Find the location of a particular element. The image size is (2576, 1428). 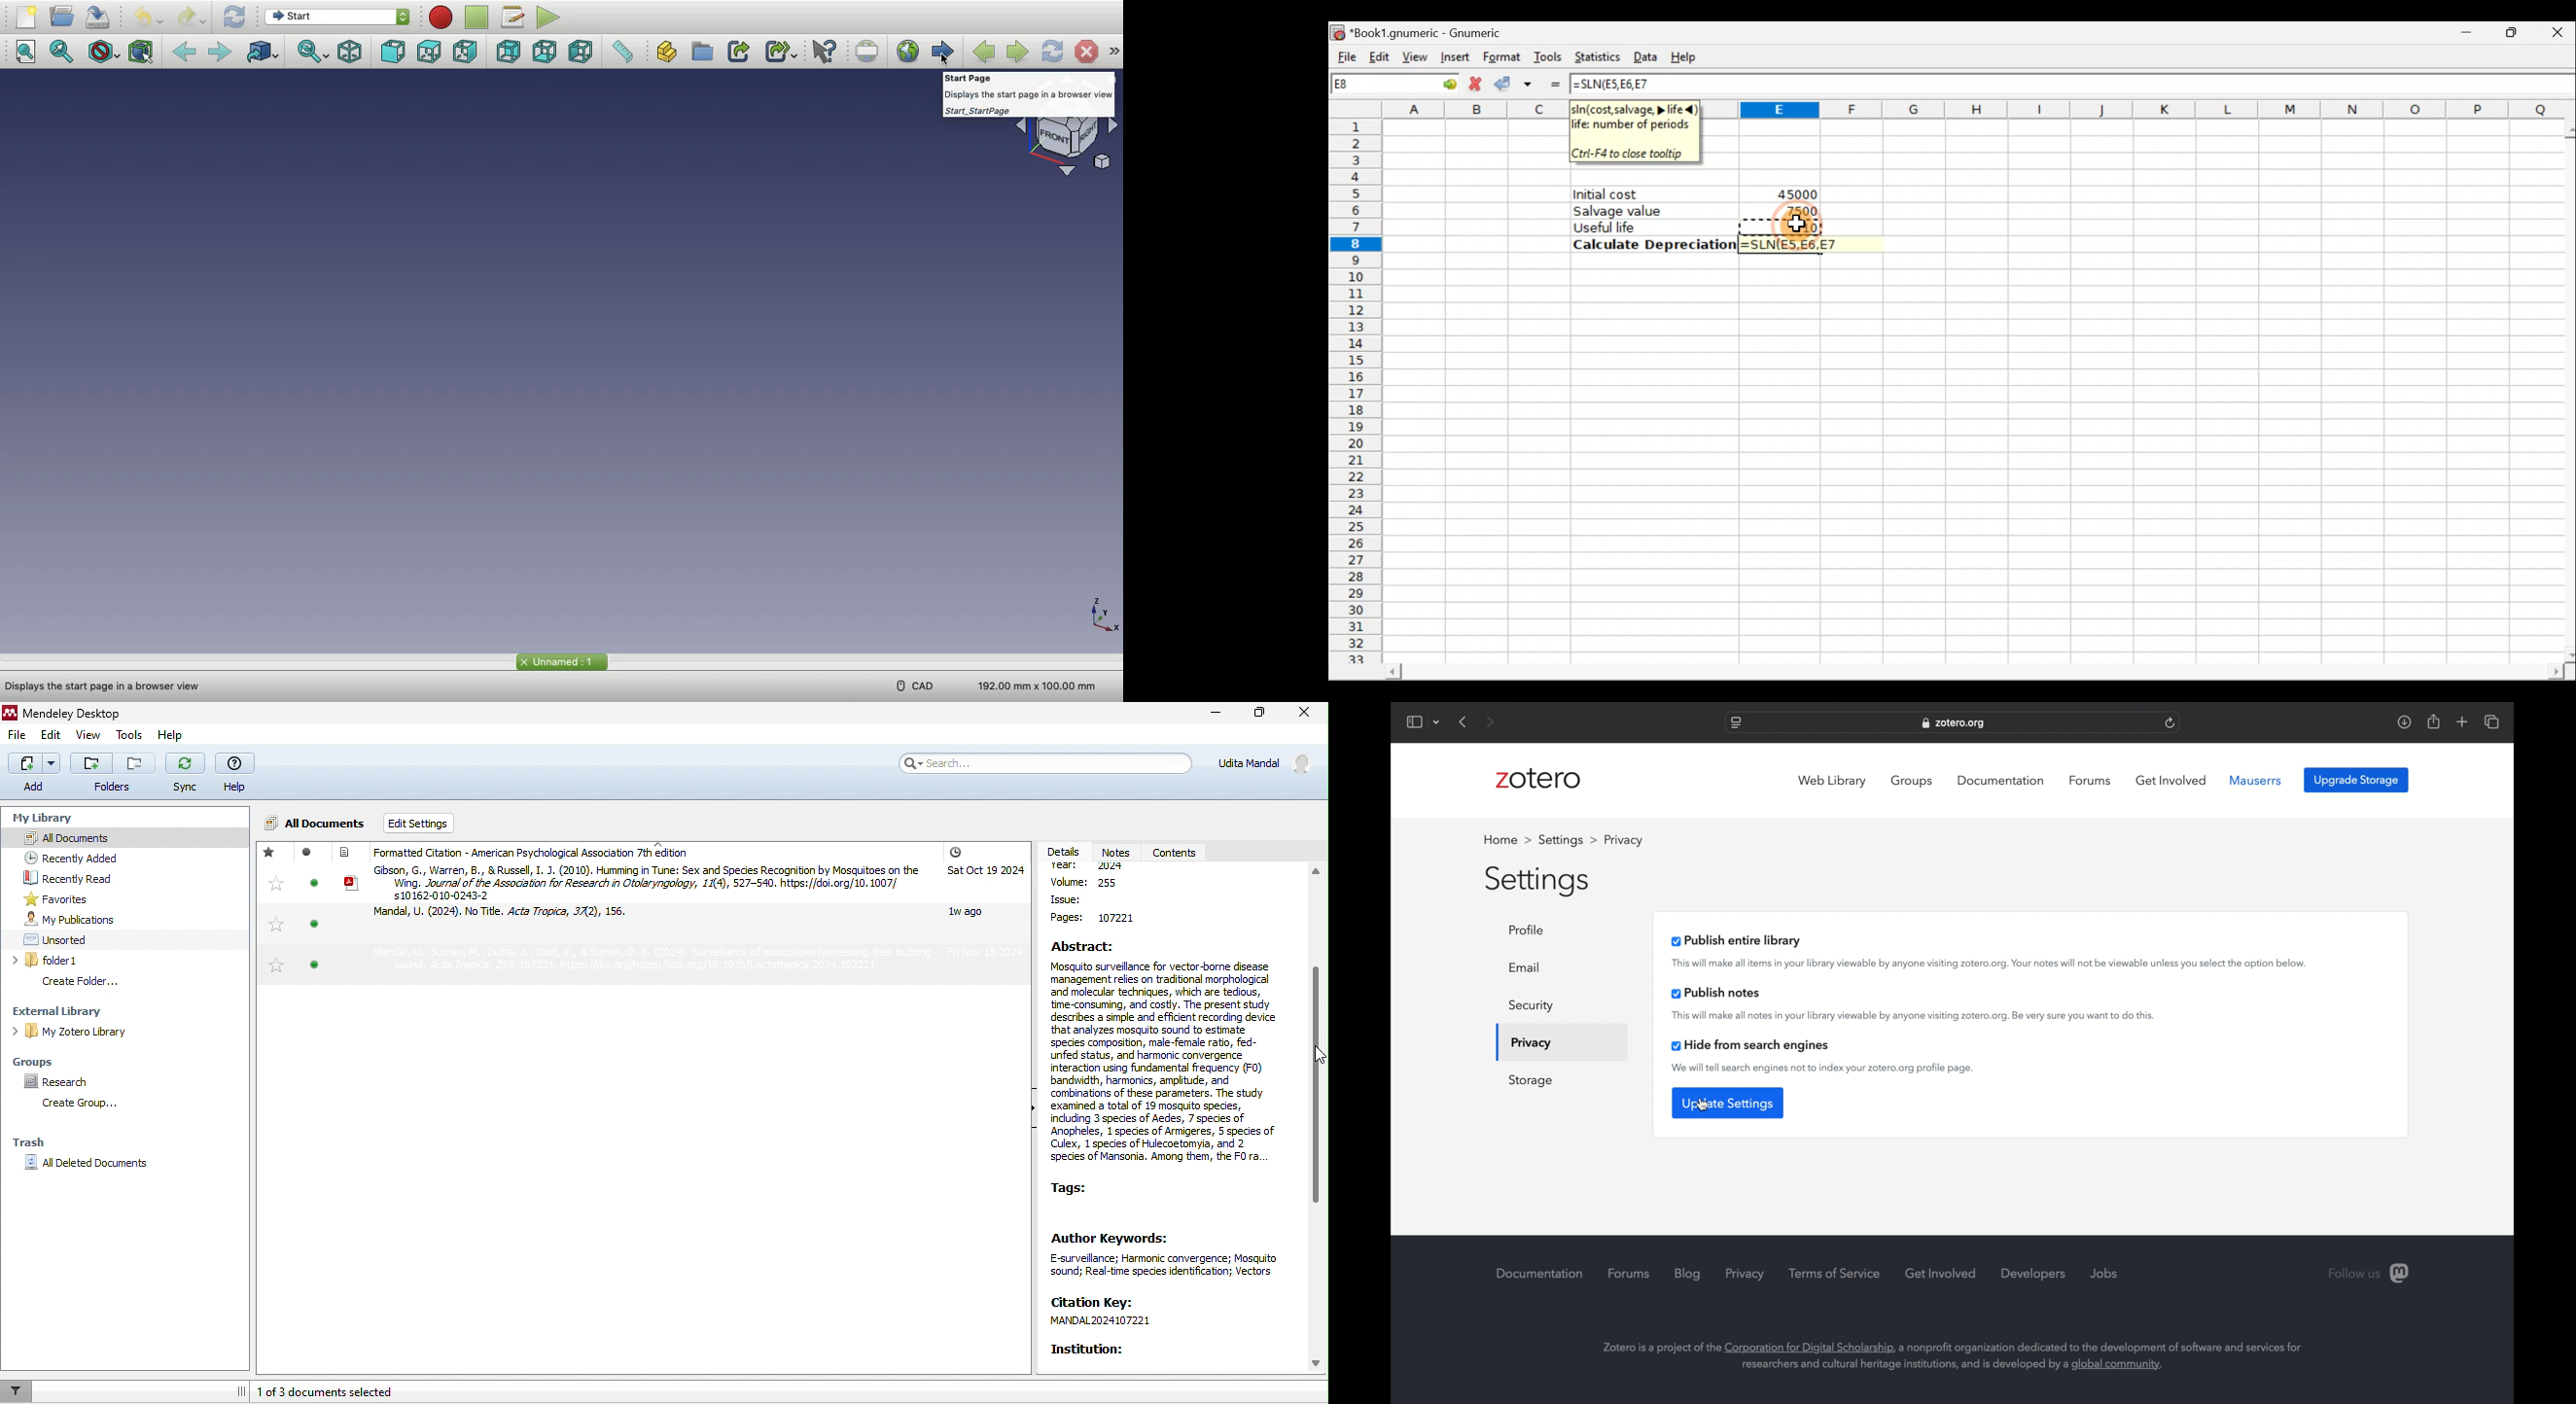

Start page is located at coordinates (942, 51).